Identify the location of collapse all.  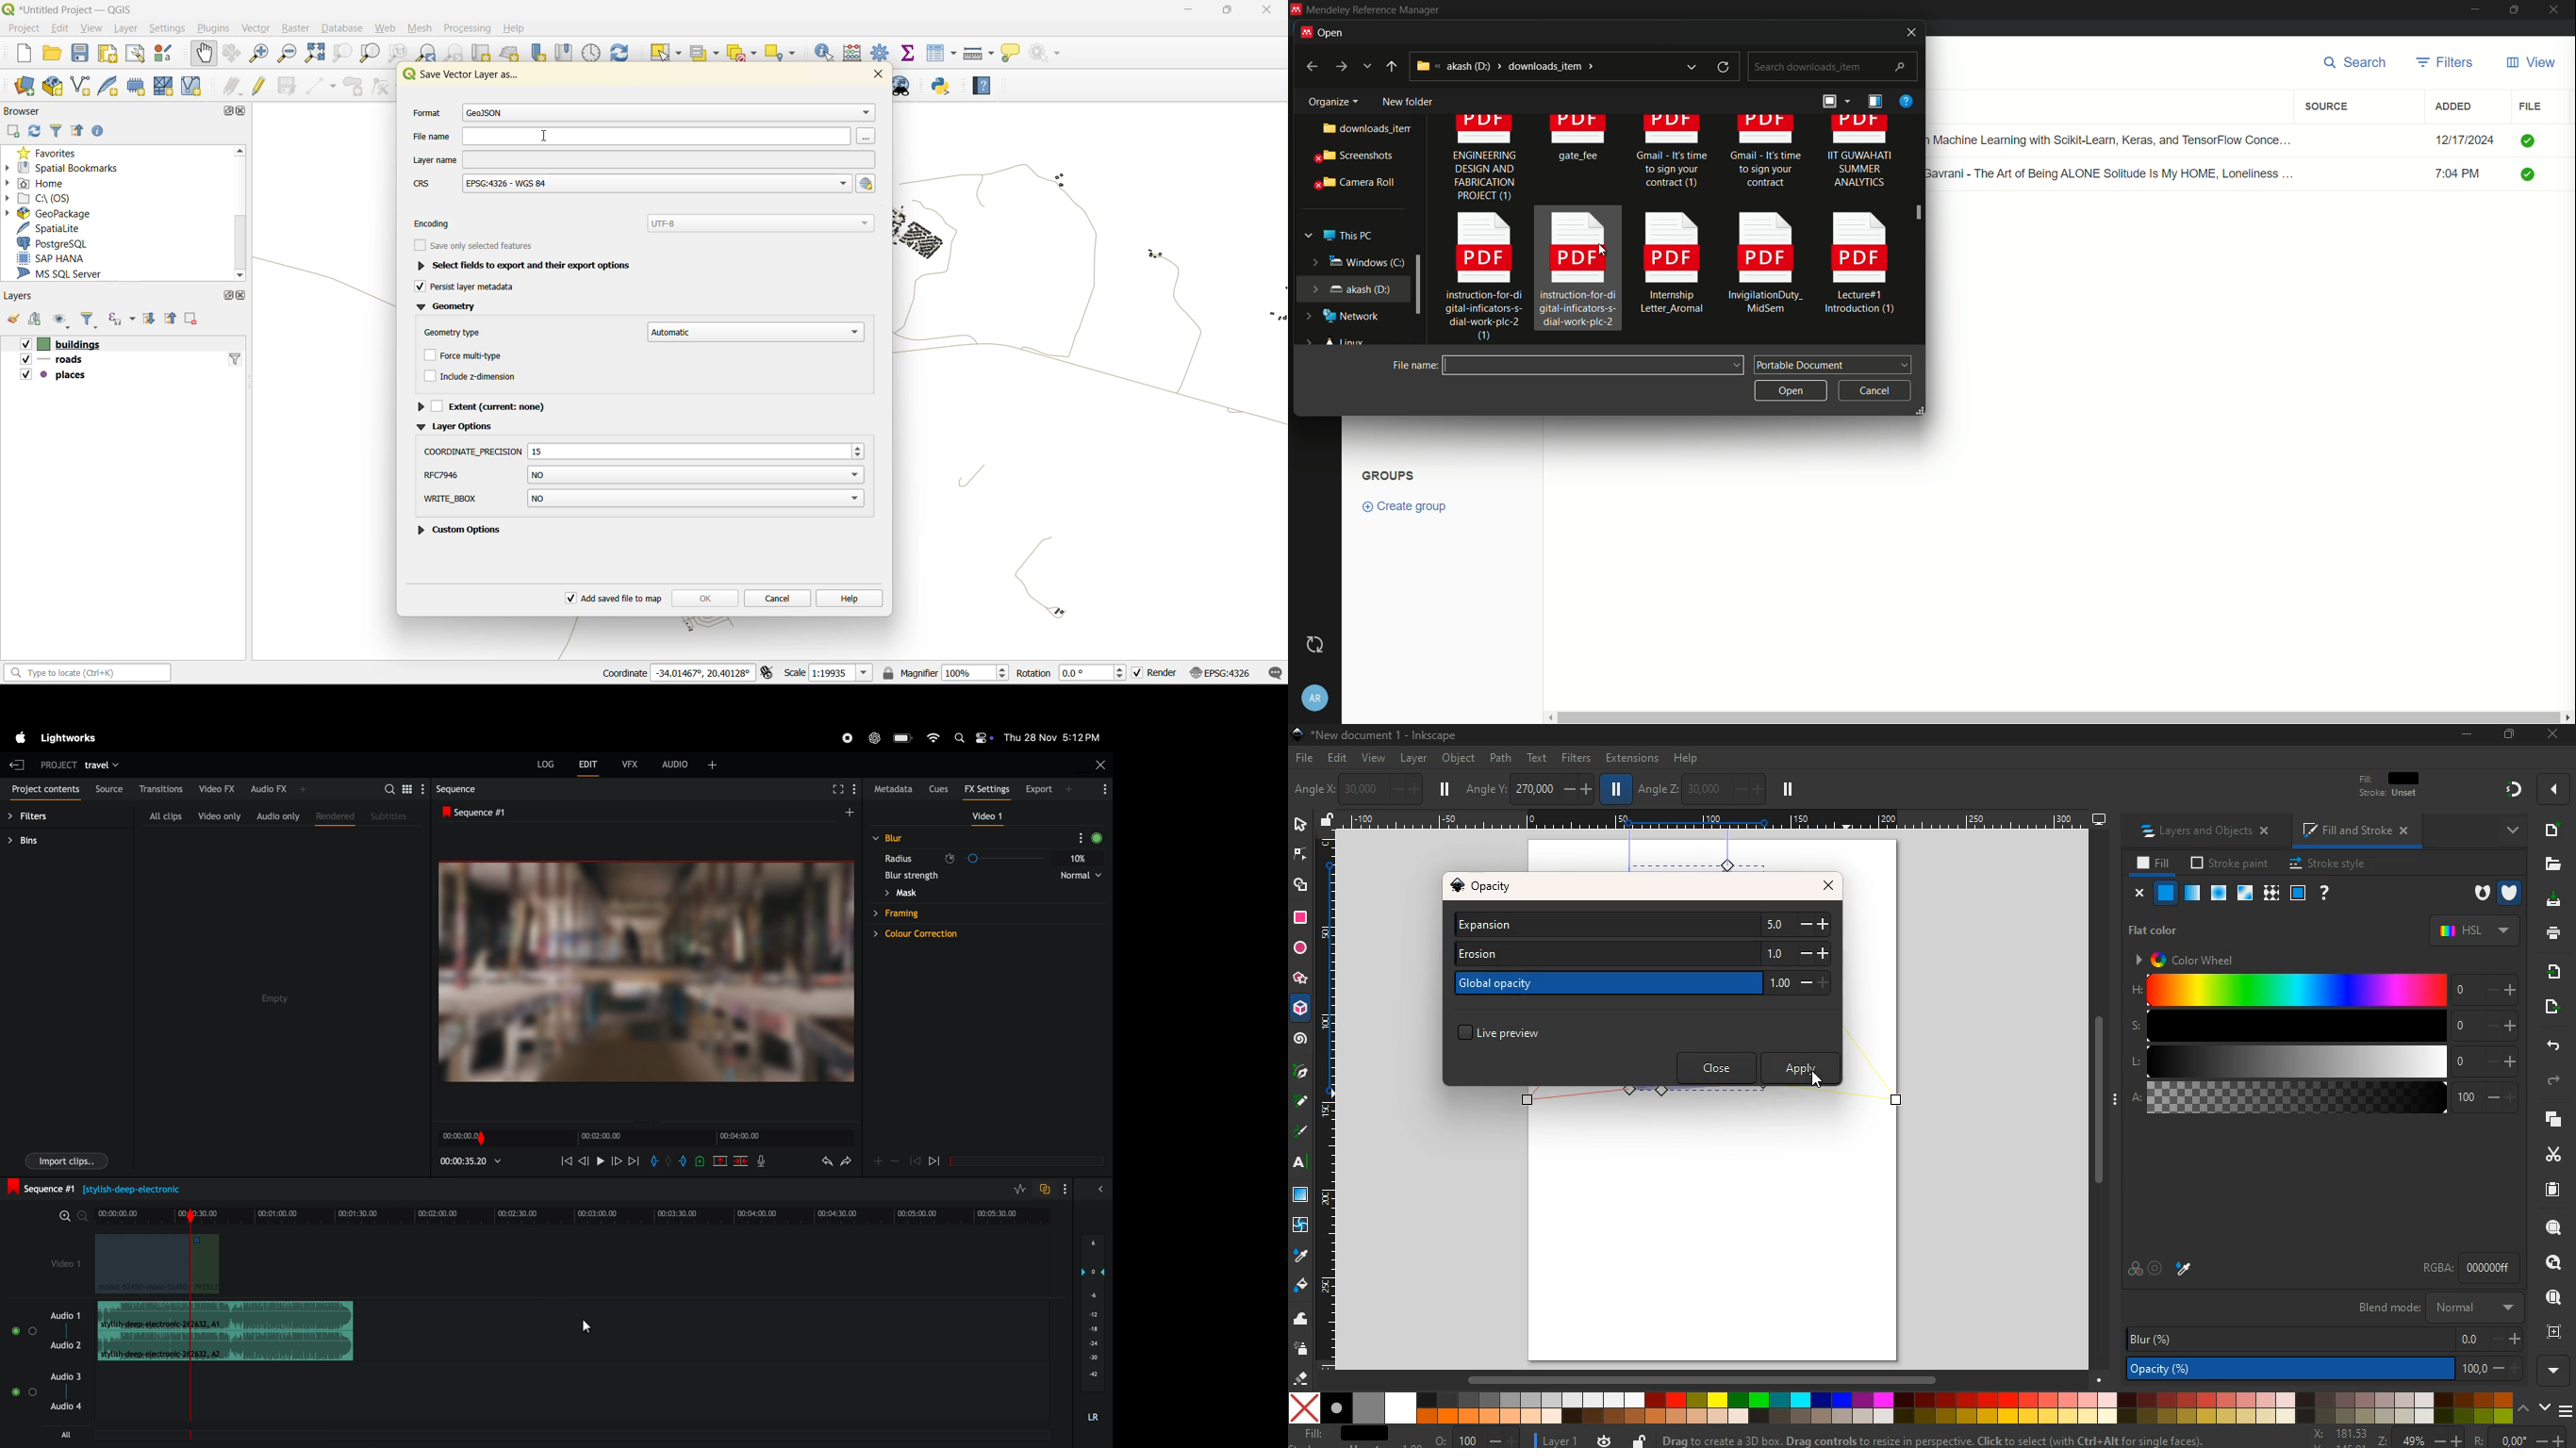
(173, 319).